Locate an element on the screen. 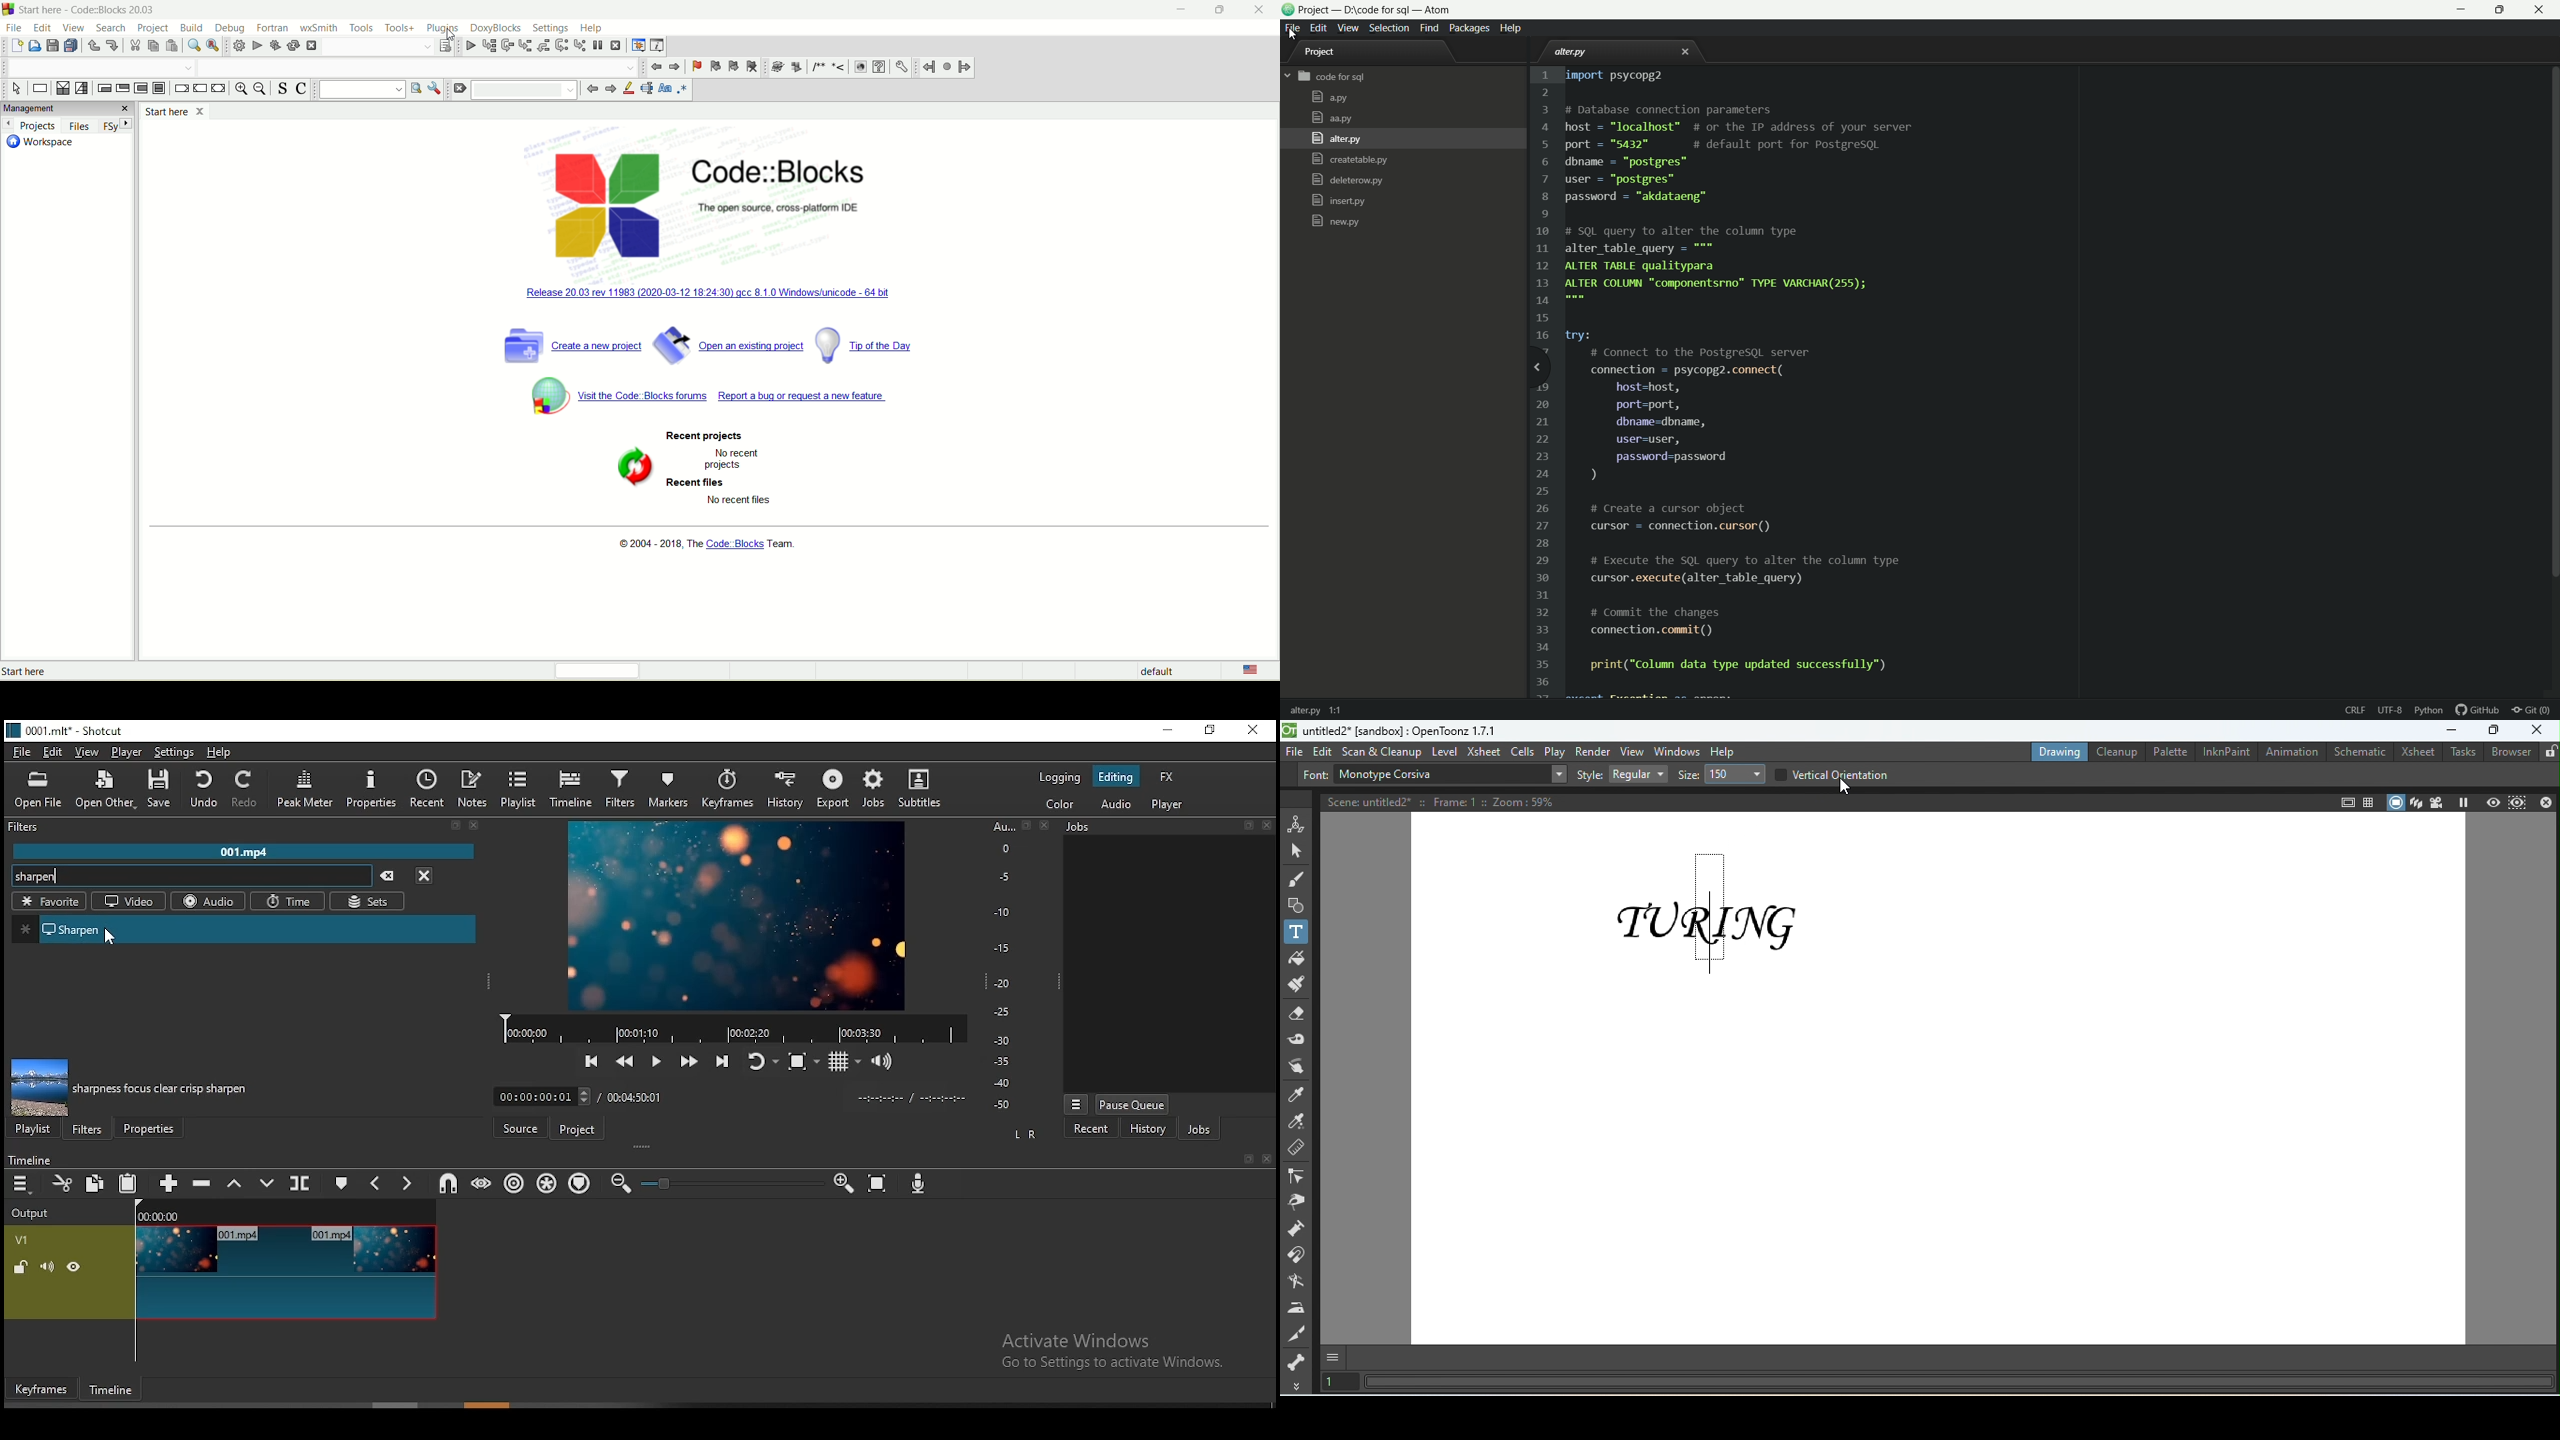 This screenshot has width=2576, height=1456. Filter is located at coordinates (245, 827).